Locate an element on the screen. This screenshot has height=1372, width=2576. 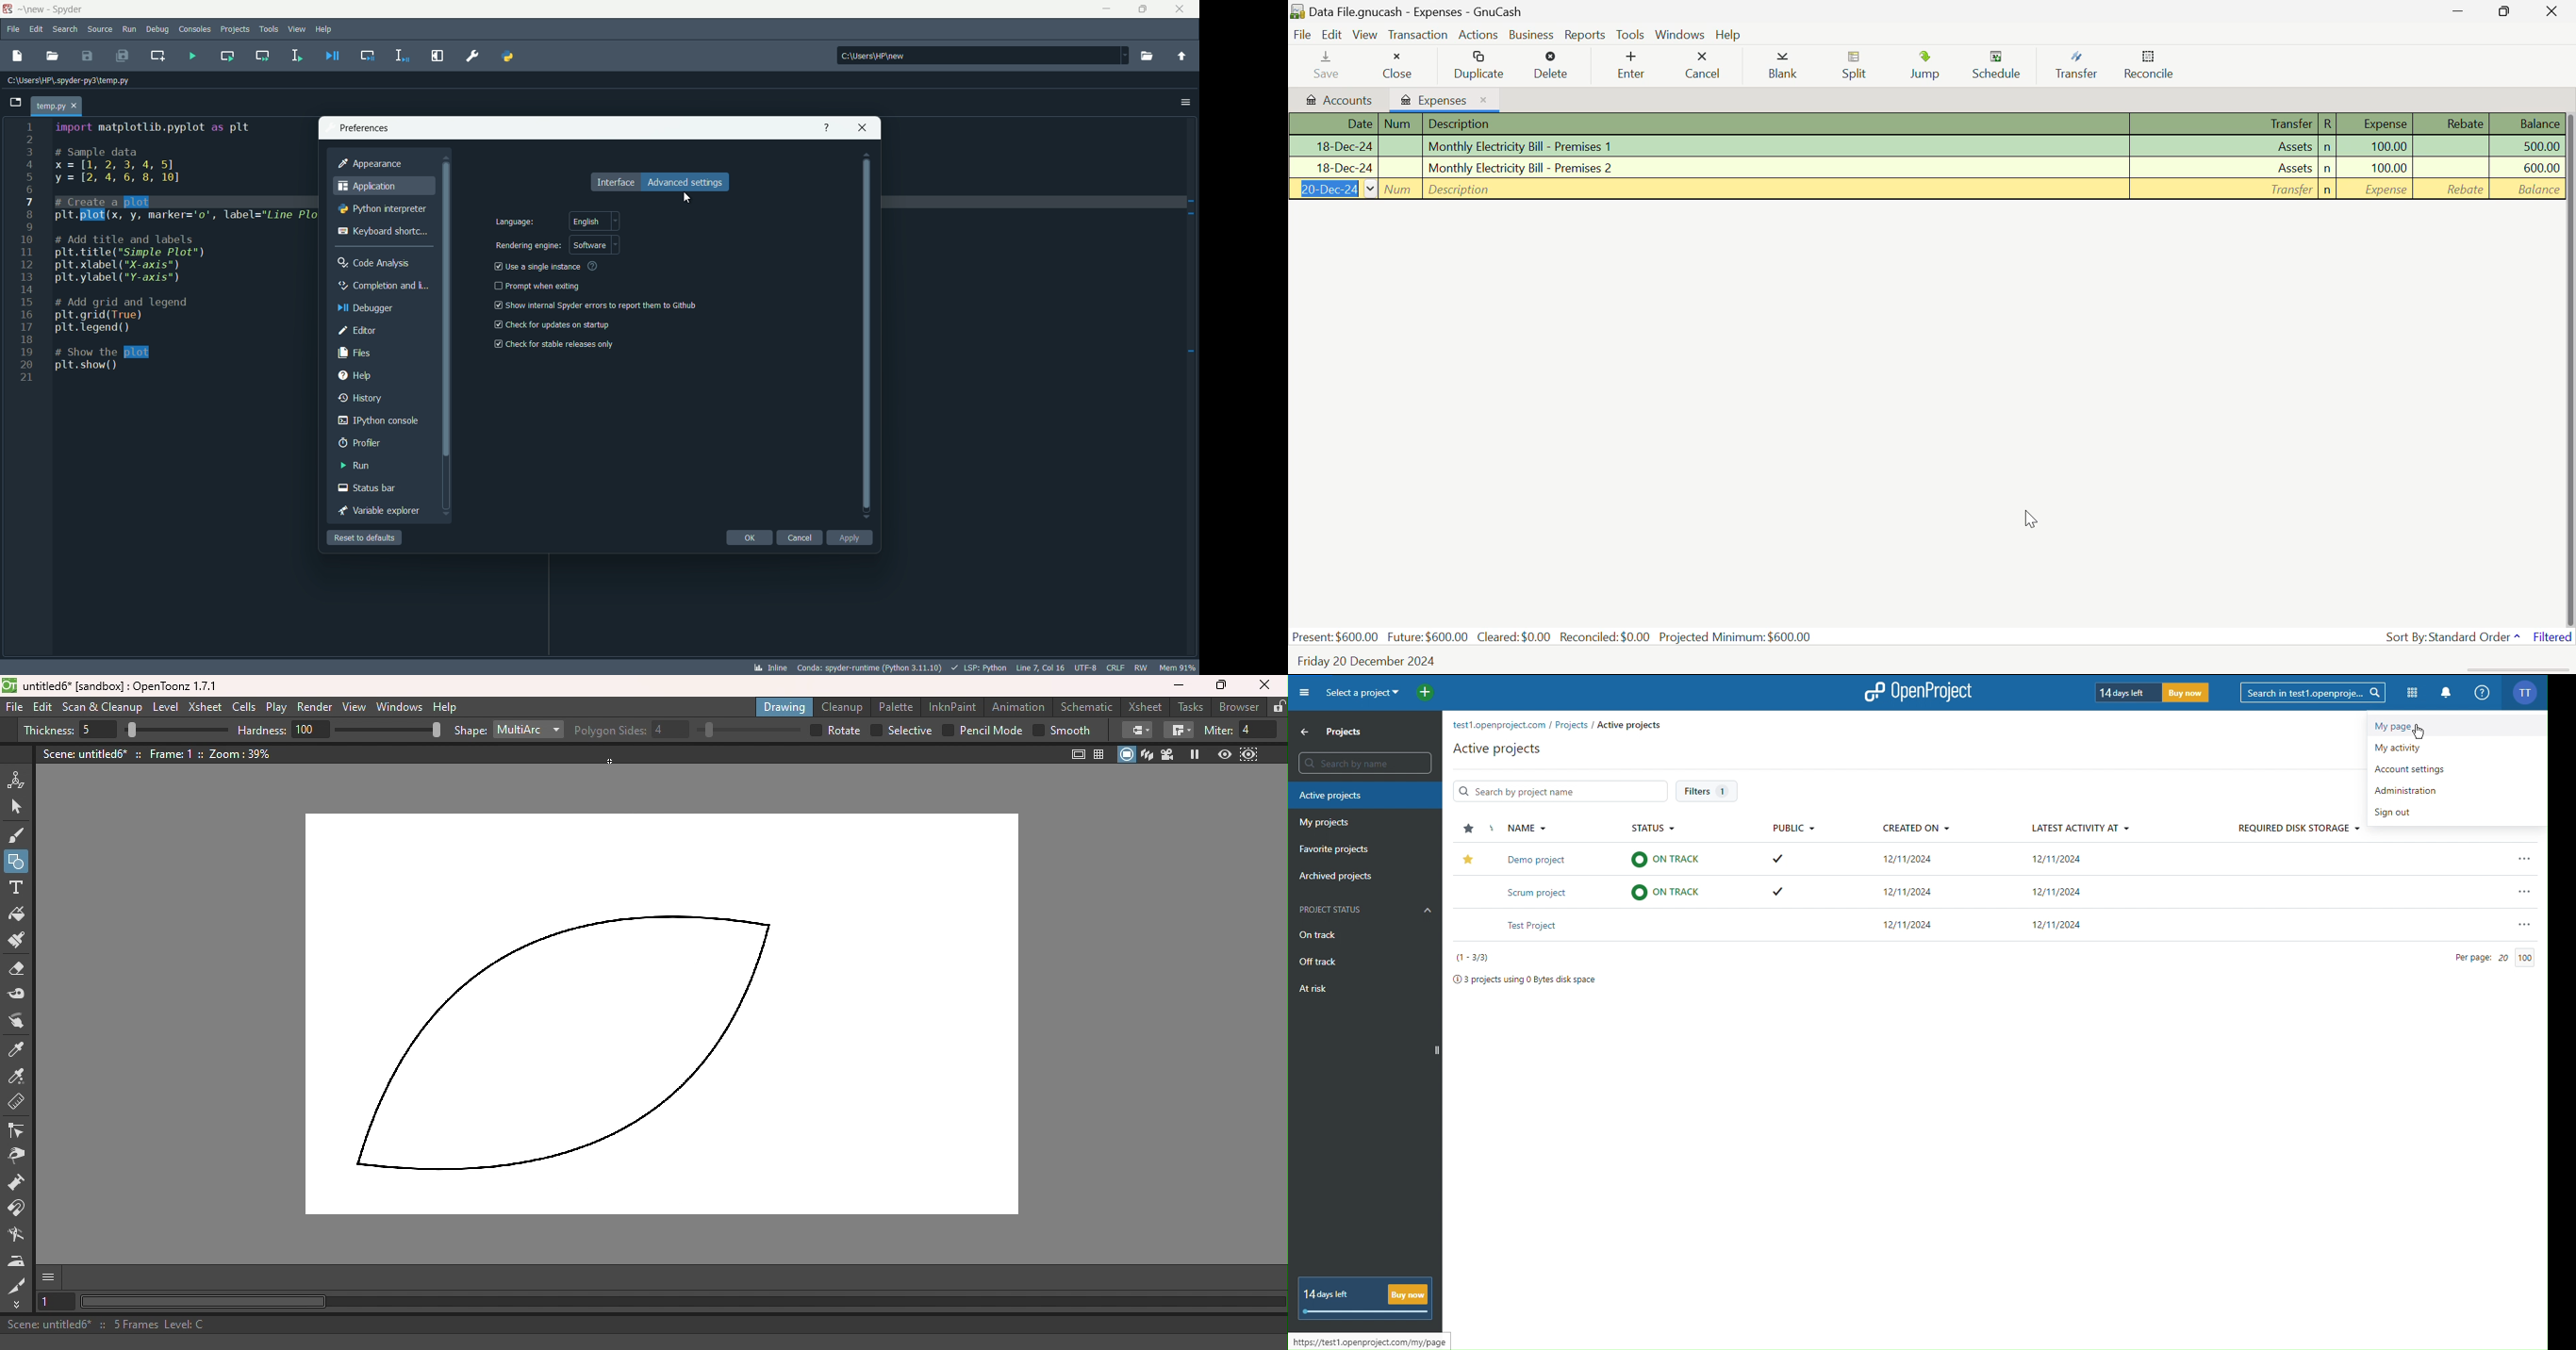
Expense is located at coordinates (2376, 124).